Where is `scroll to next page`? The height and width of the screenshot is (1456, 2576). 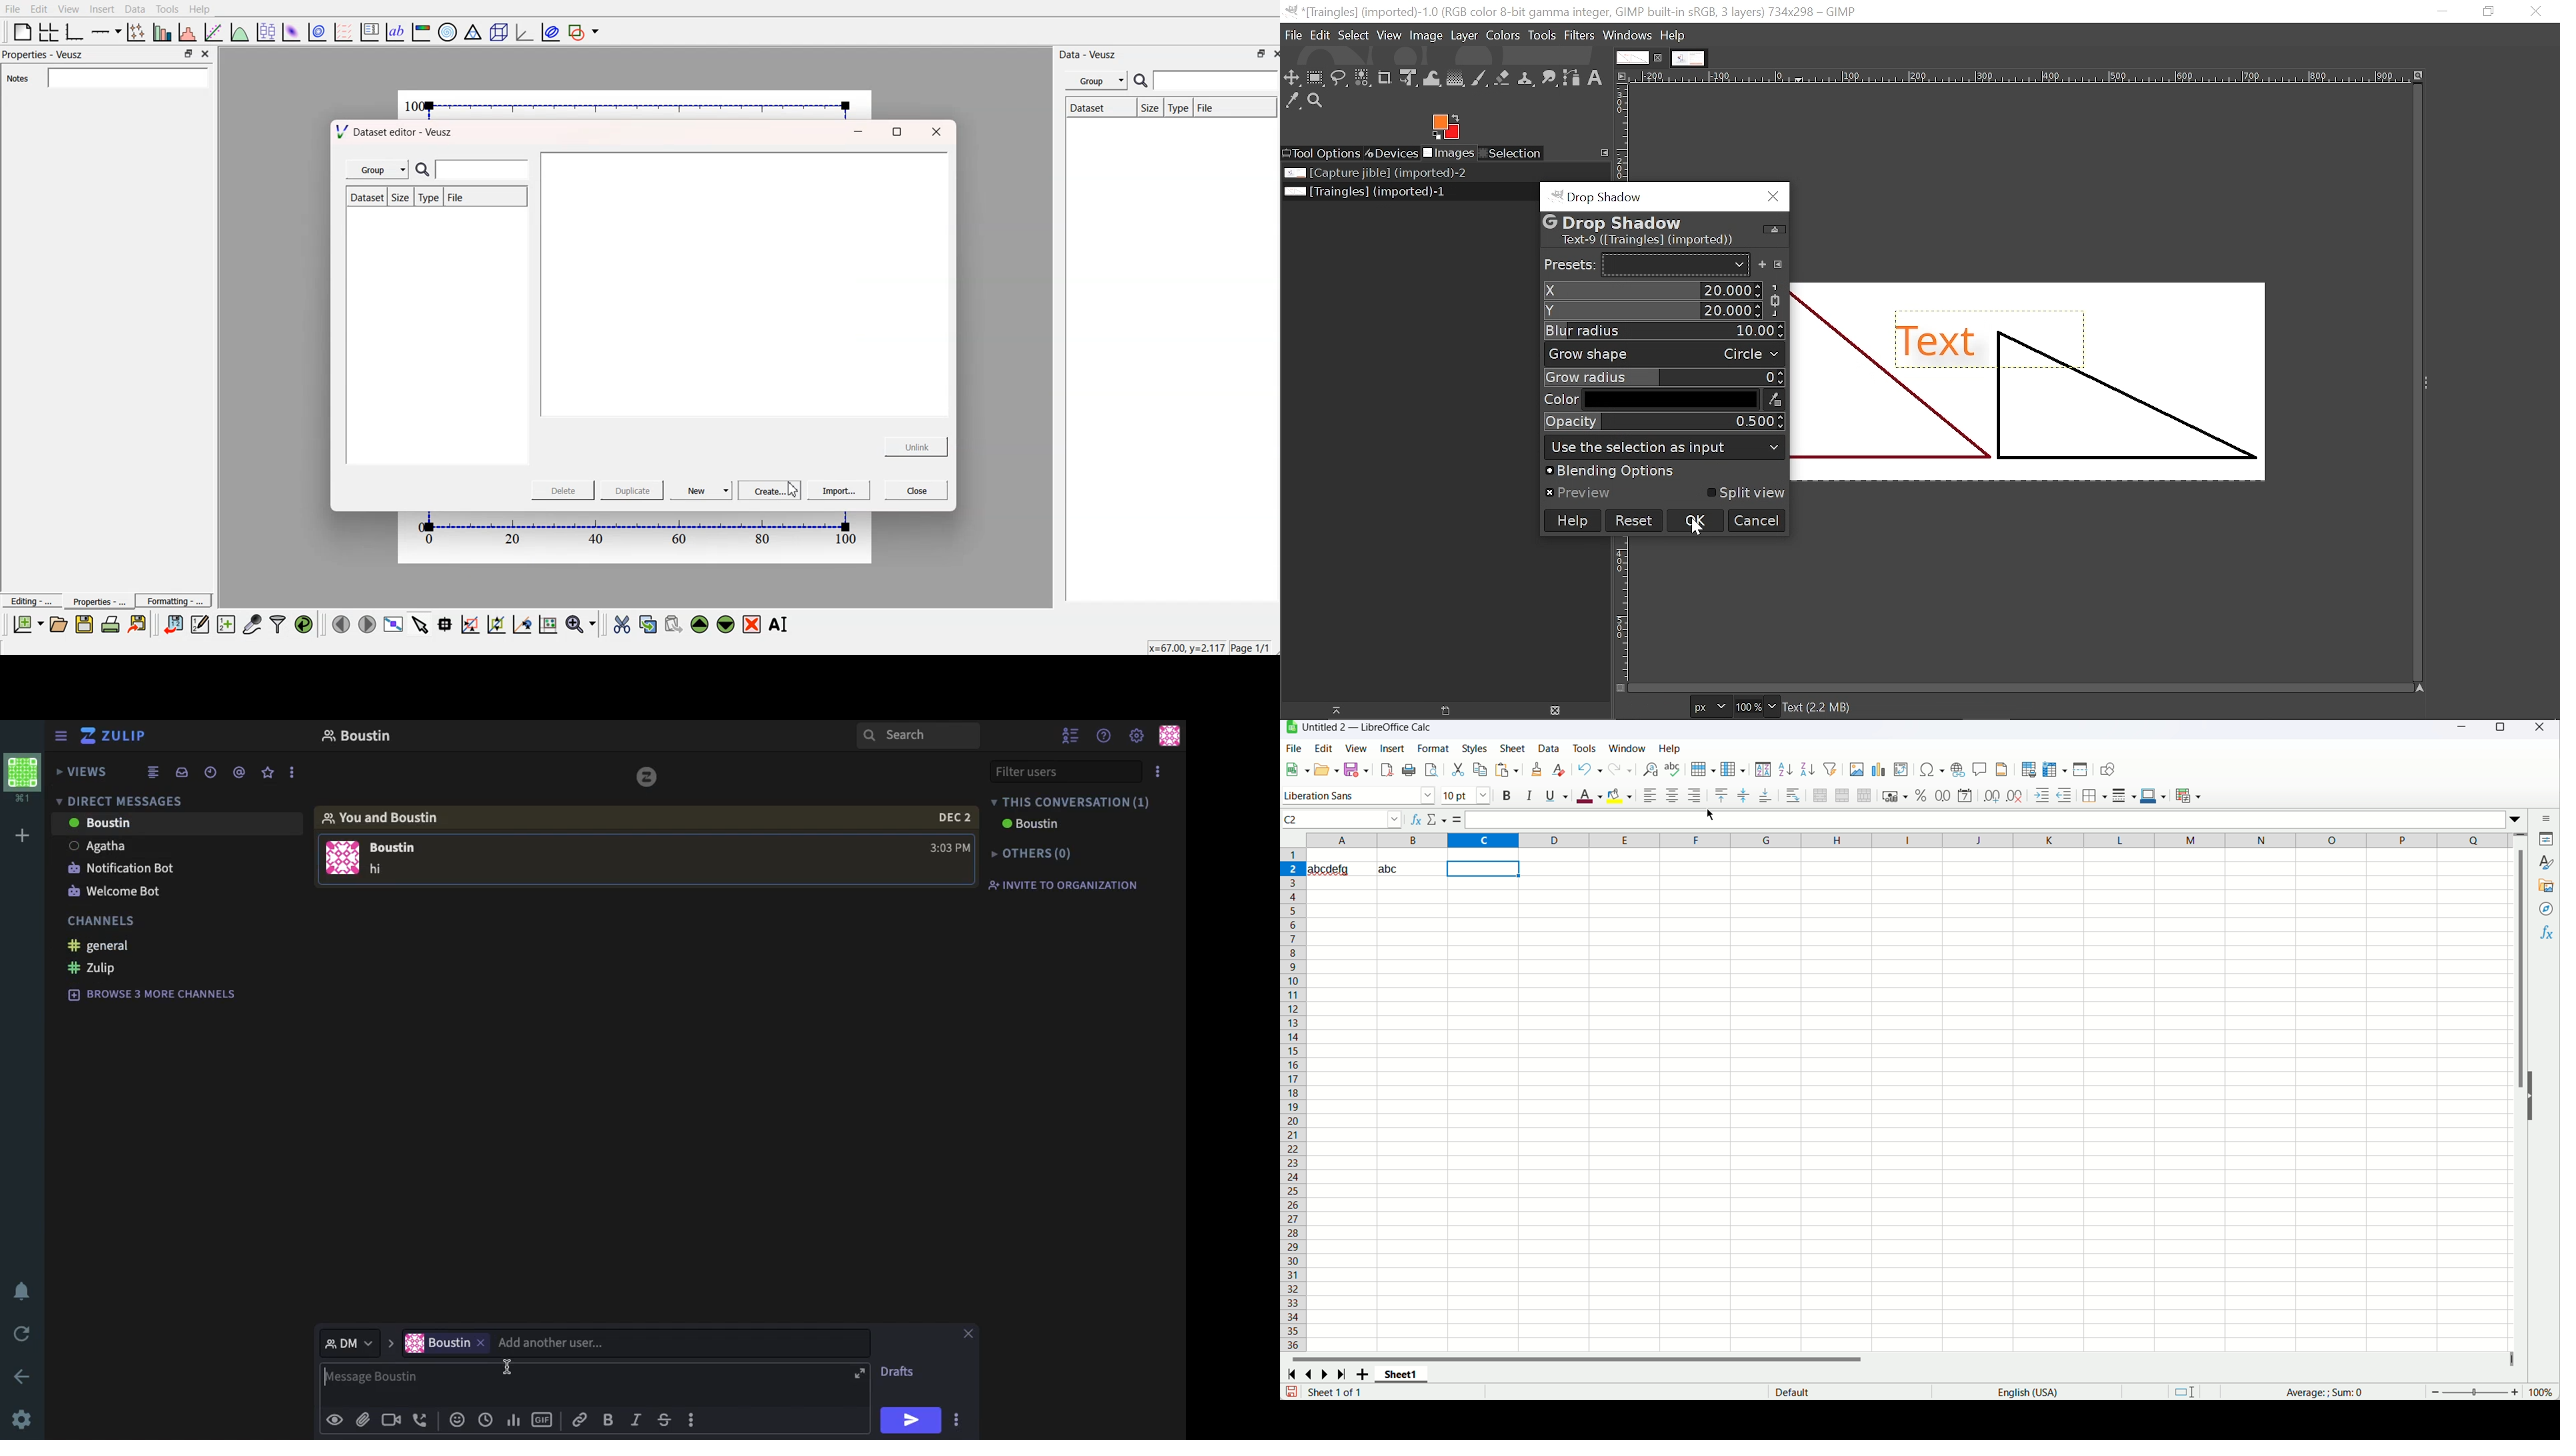
scroll to next page is located at coordinates (1326, 1373).